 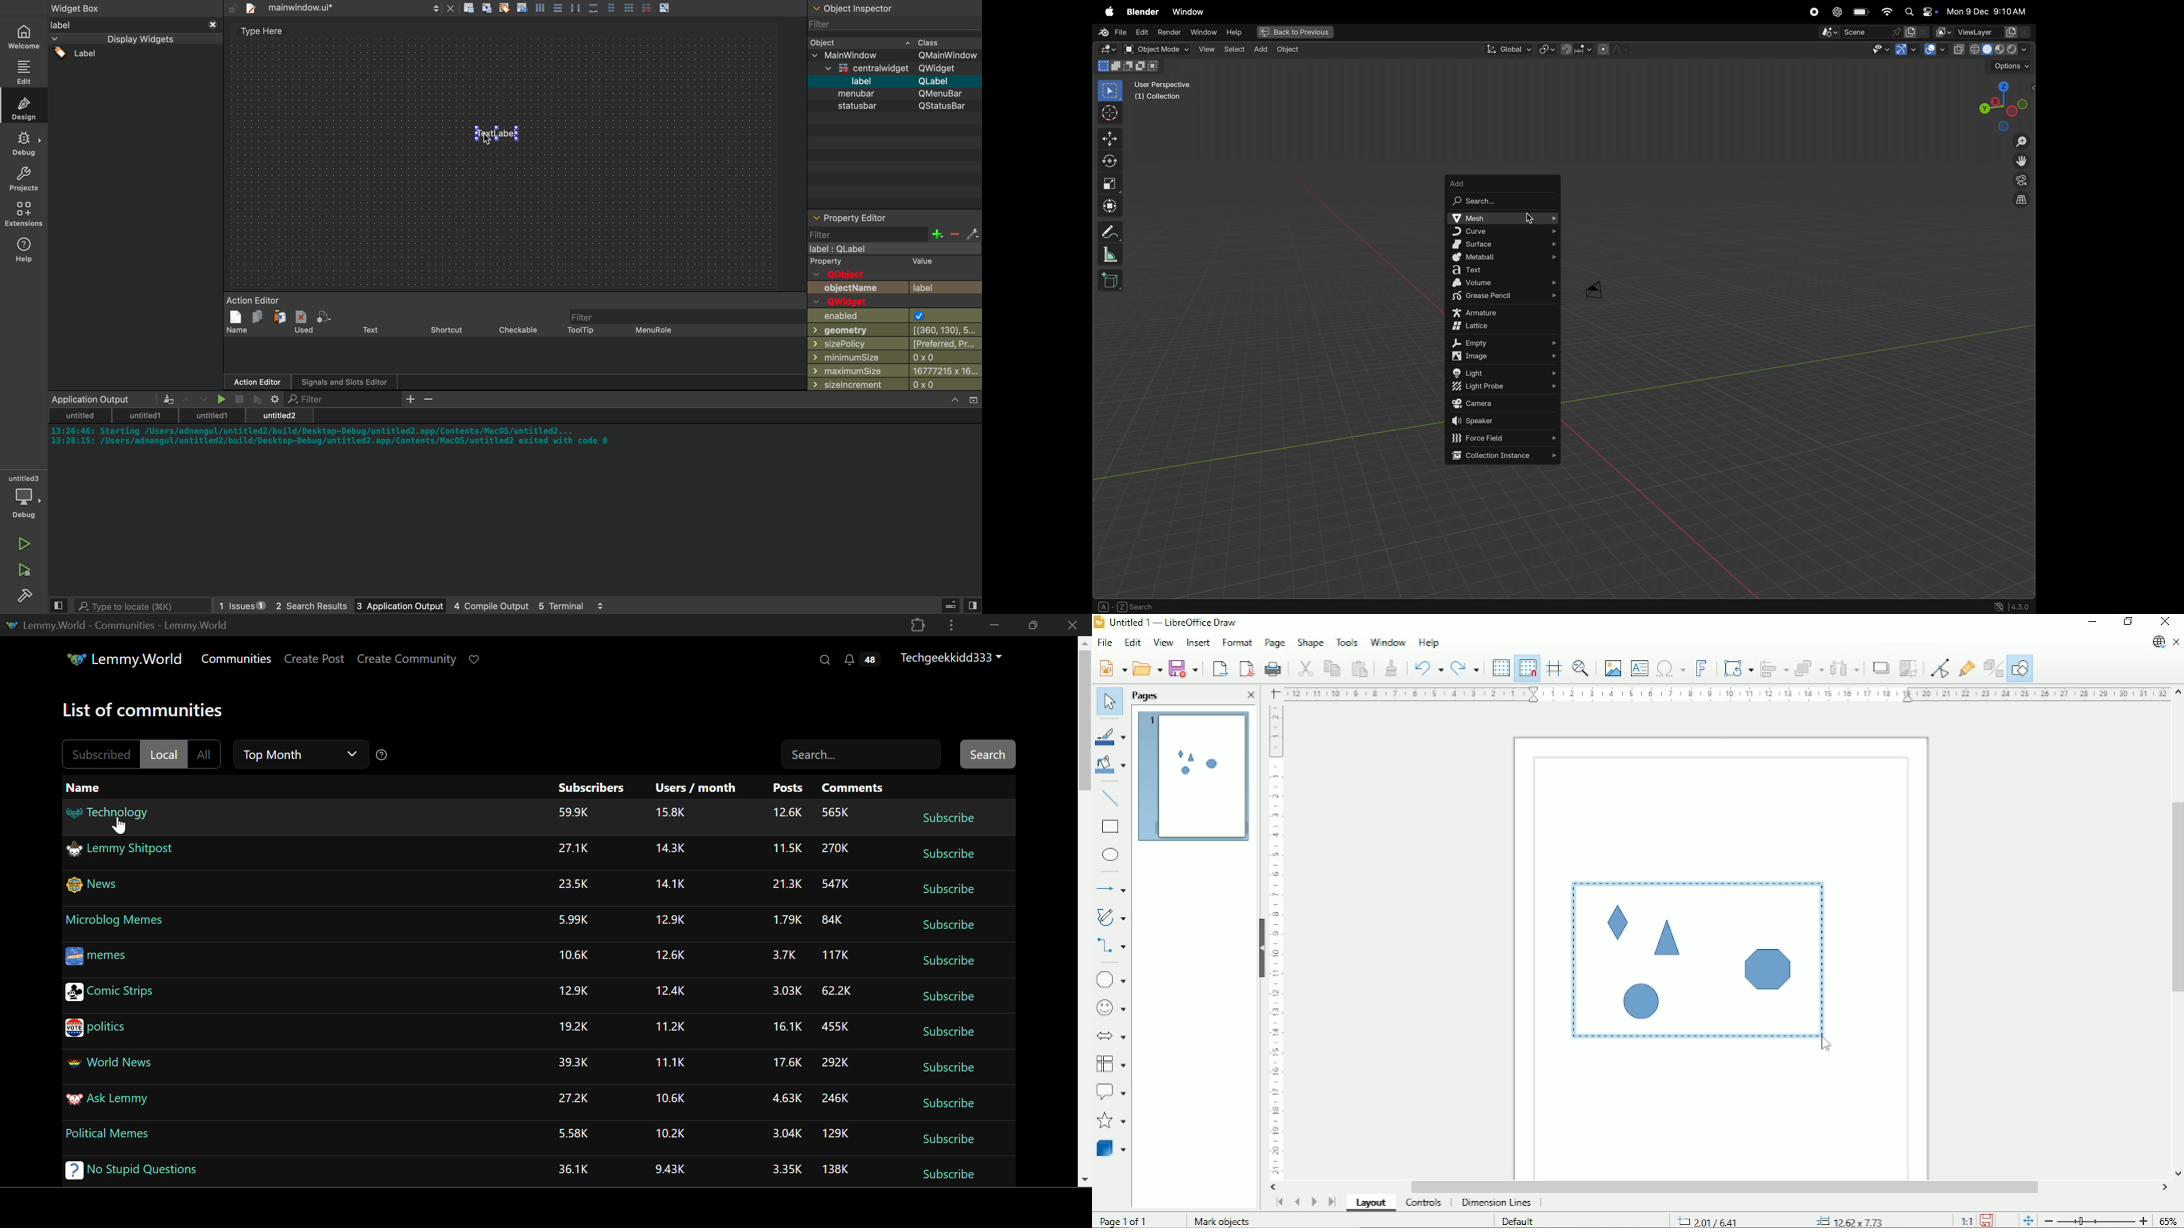 I want to click on 3 D Objects, so click(x=1112, y=1149).